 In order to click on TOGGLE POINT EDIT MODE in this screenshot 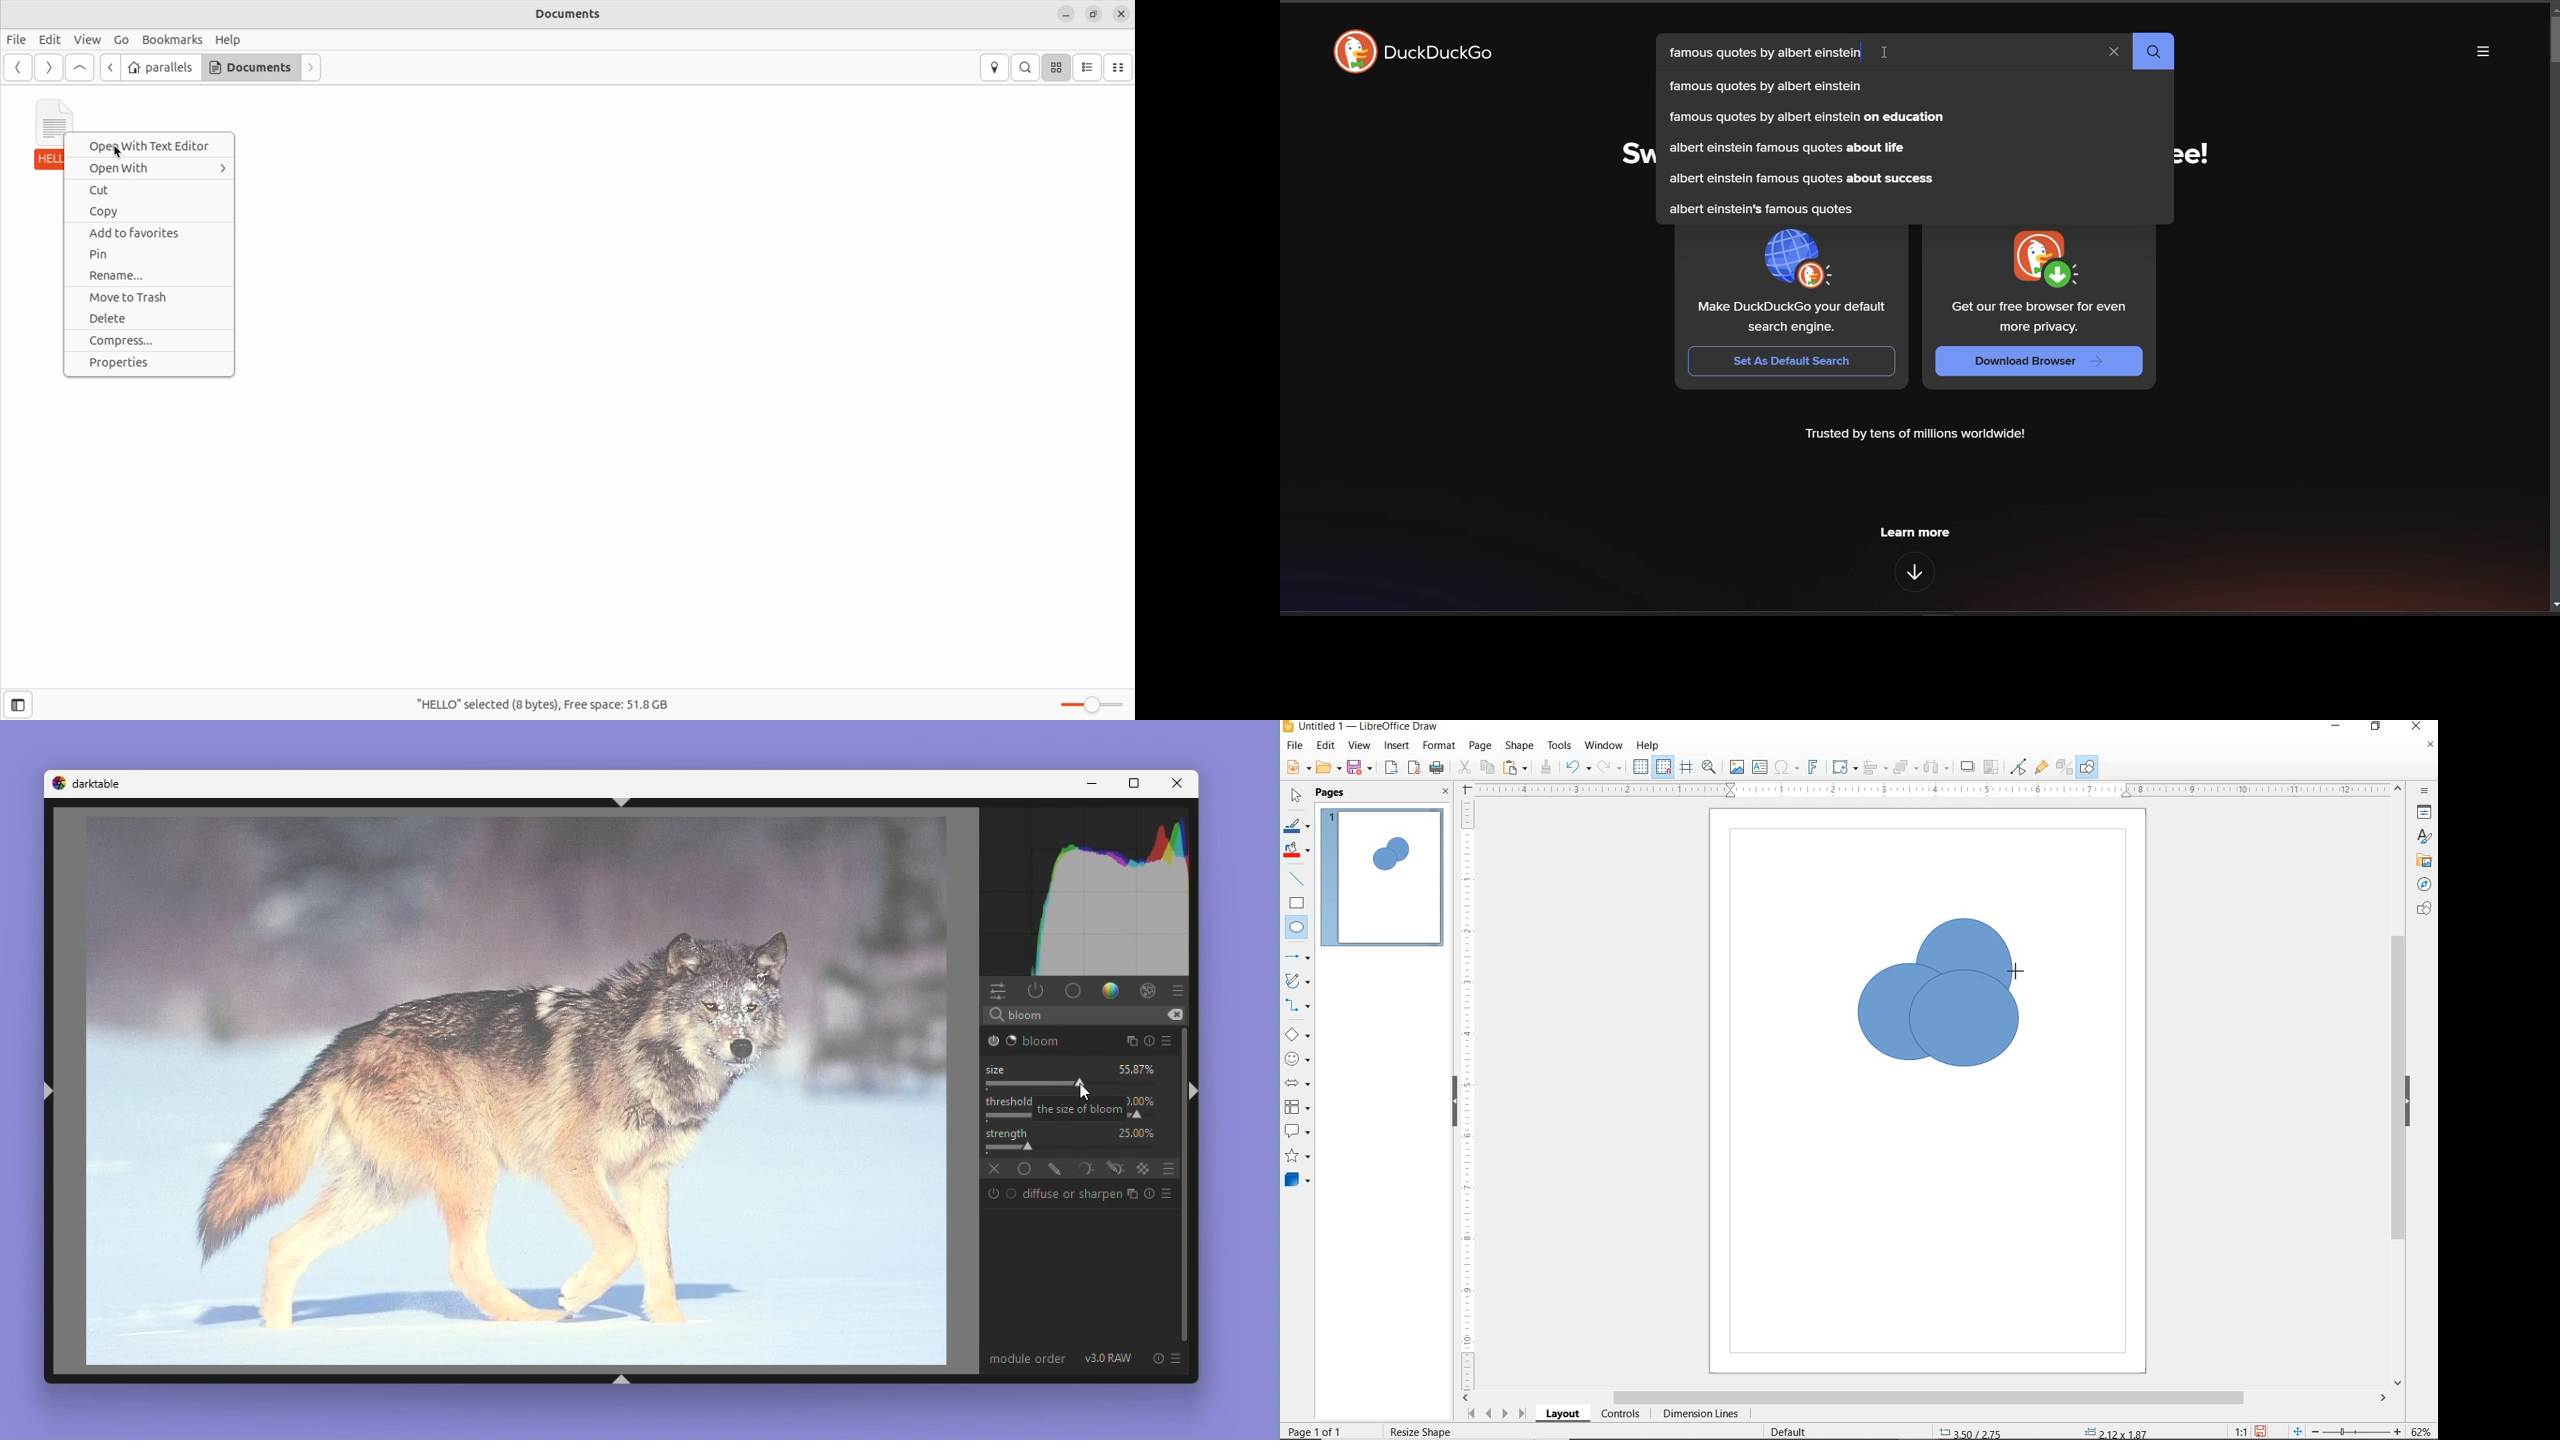, I will do `click(2019, 767)`.